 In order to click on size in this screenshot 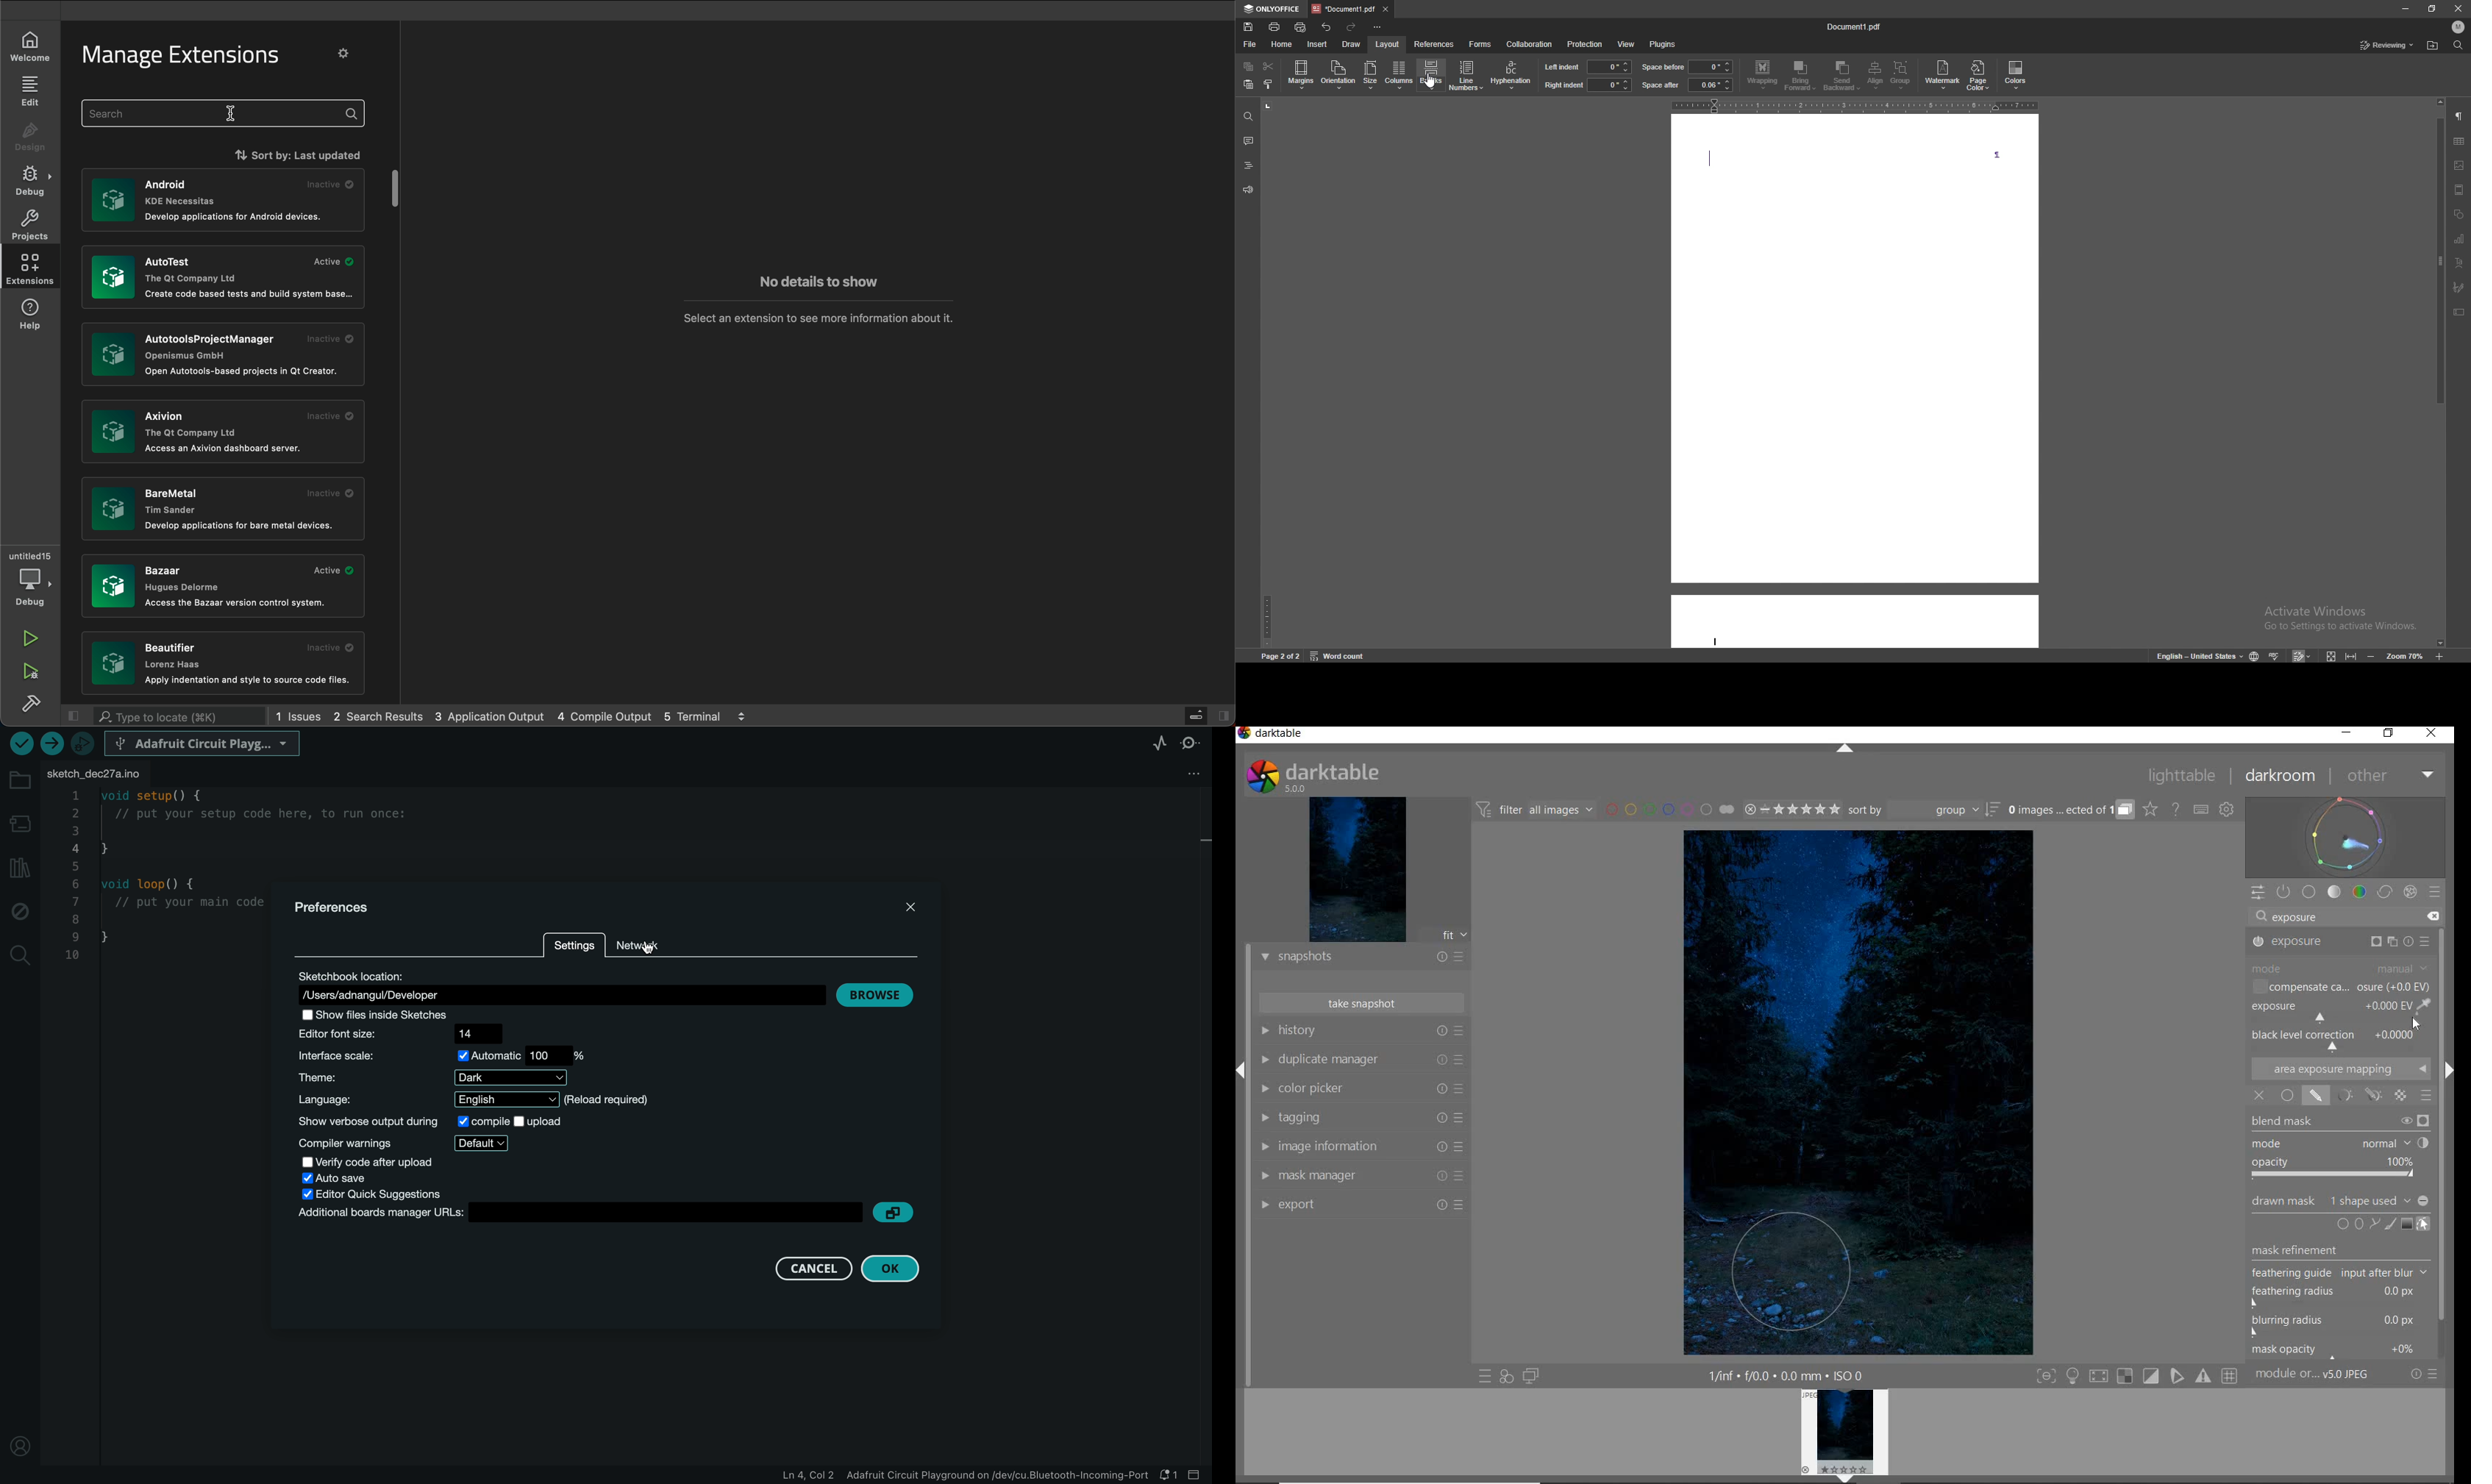, I will do `click(1371, 75)`.